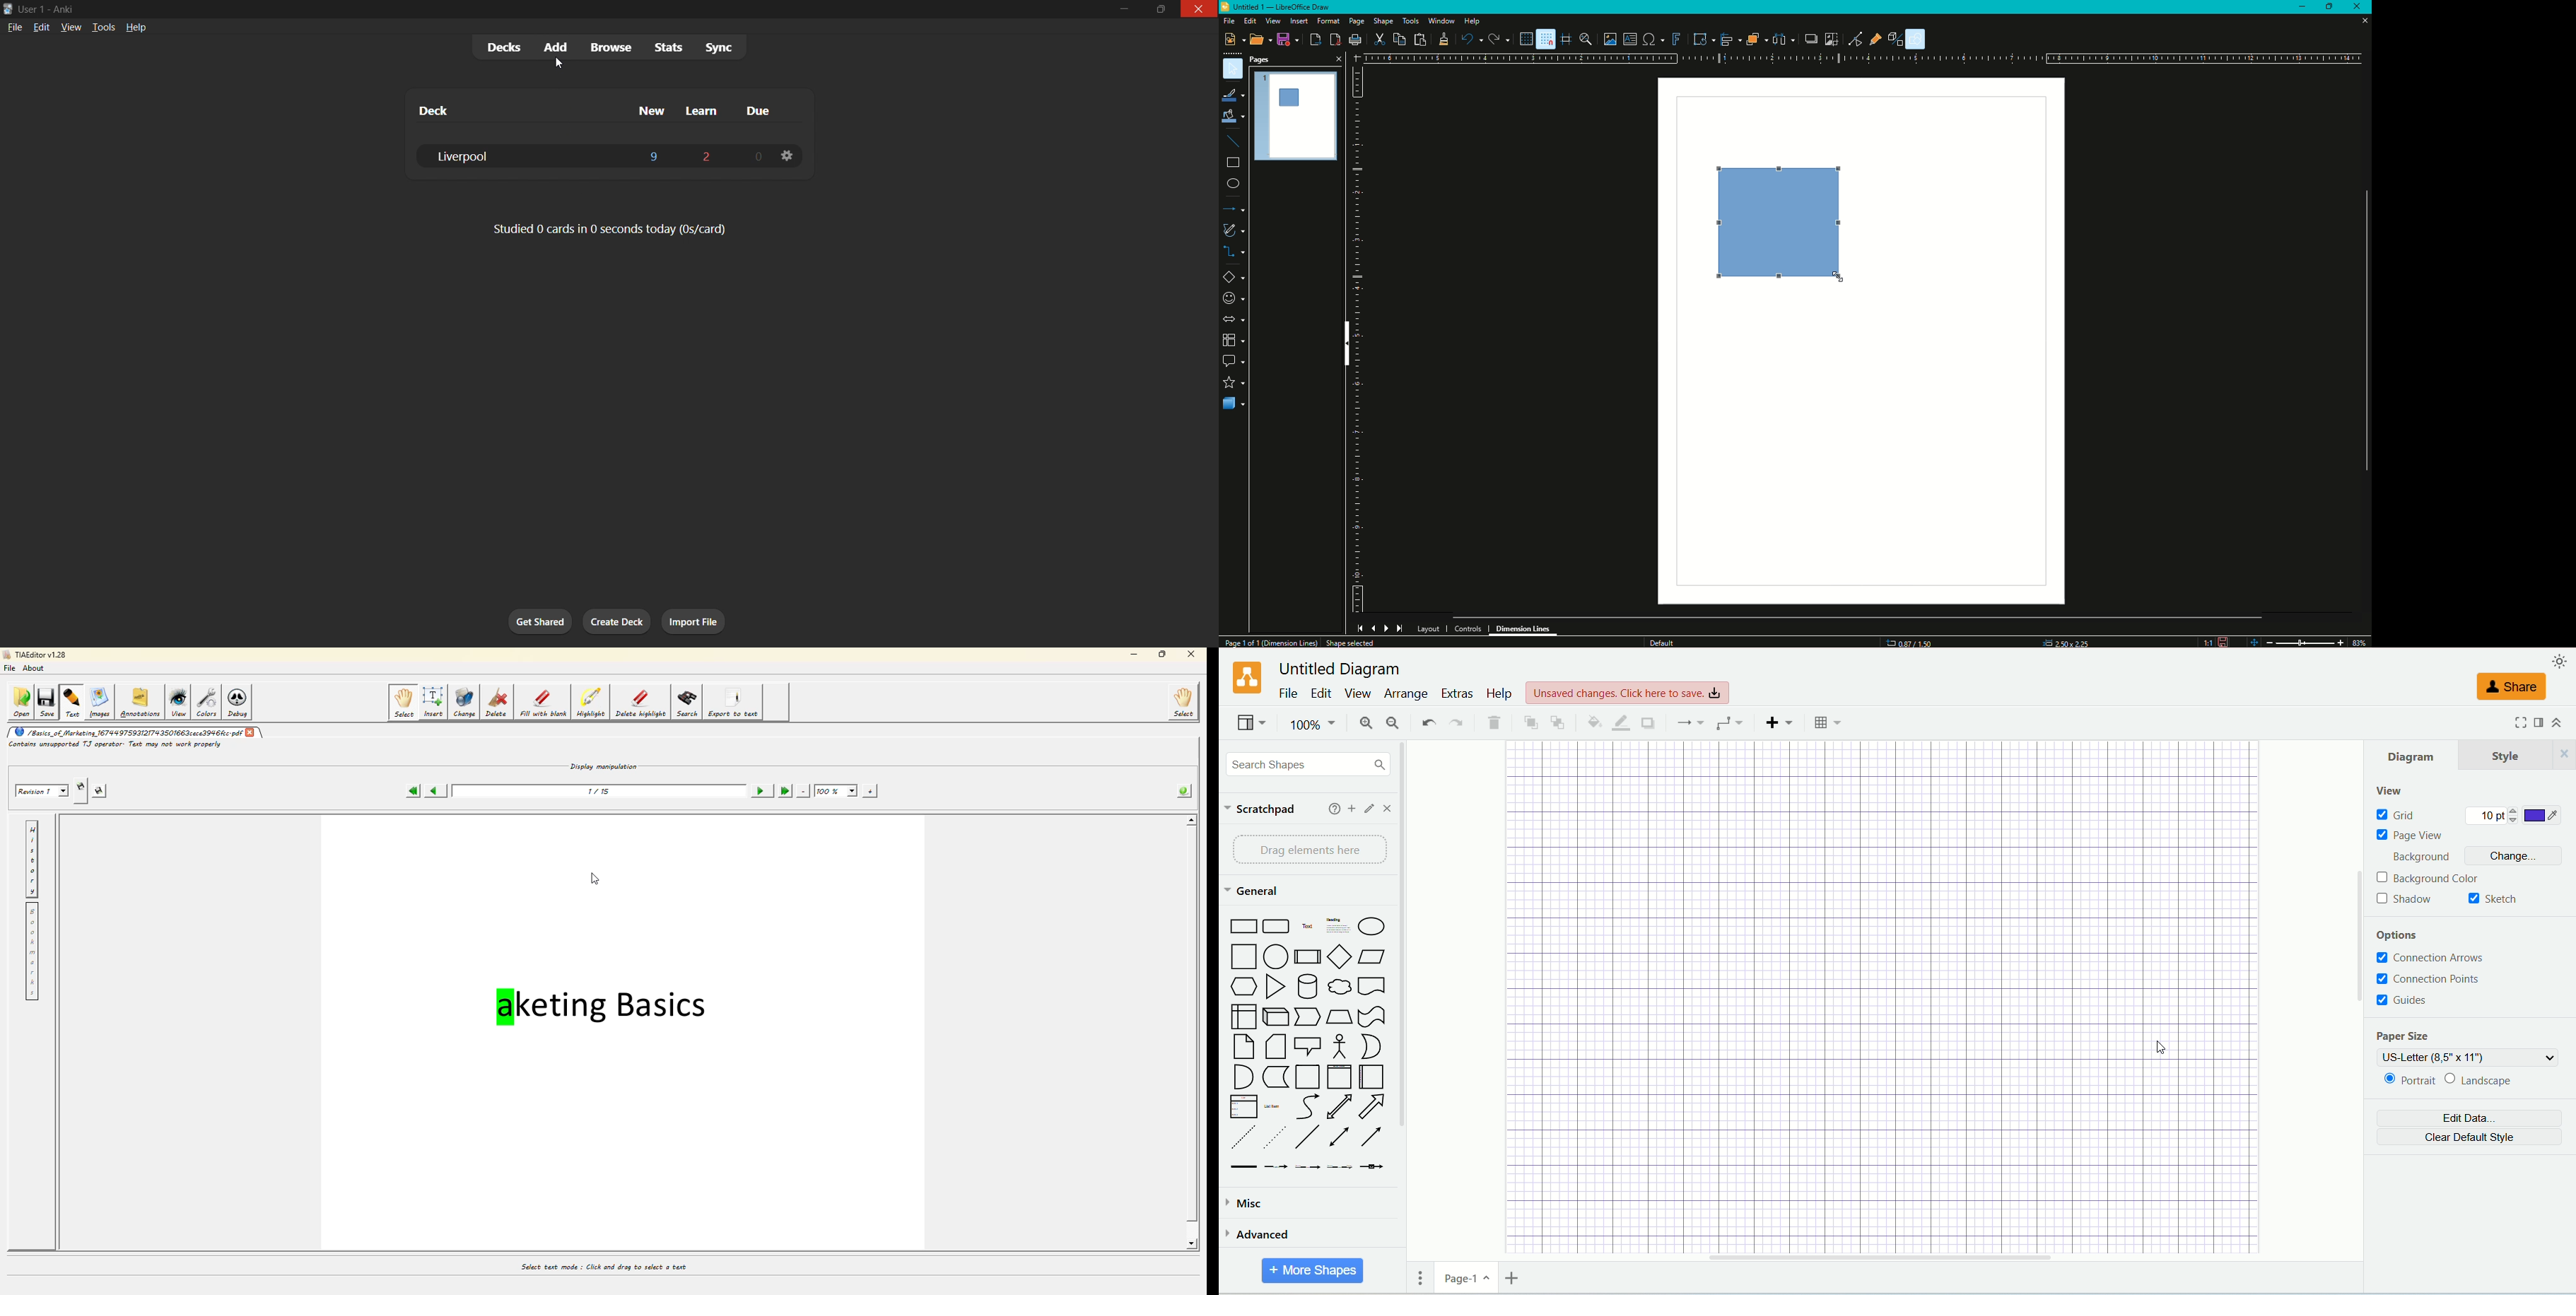 The image size is (2576, 1316). Describe the element at coordinates (135, 25) in the screenshot. I see `help` at that location.